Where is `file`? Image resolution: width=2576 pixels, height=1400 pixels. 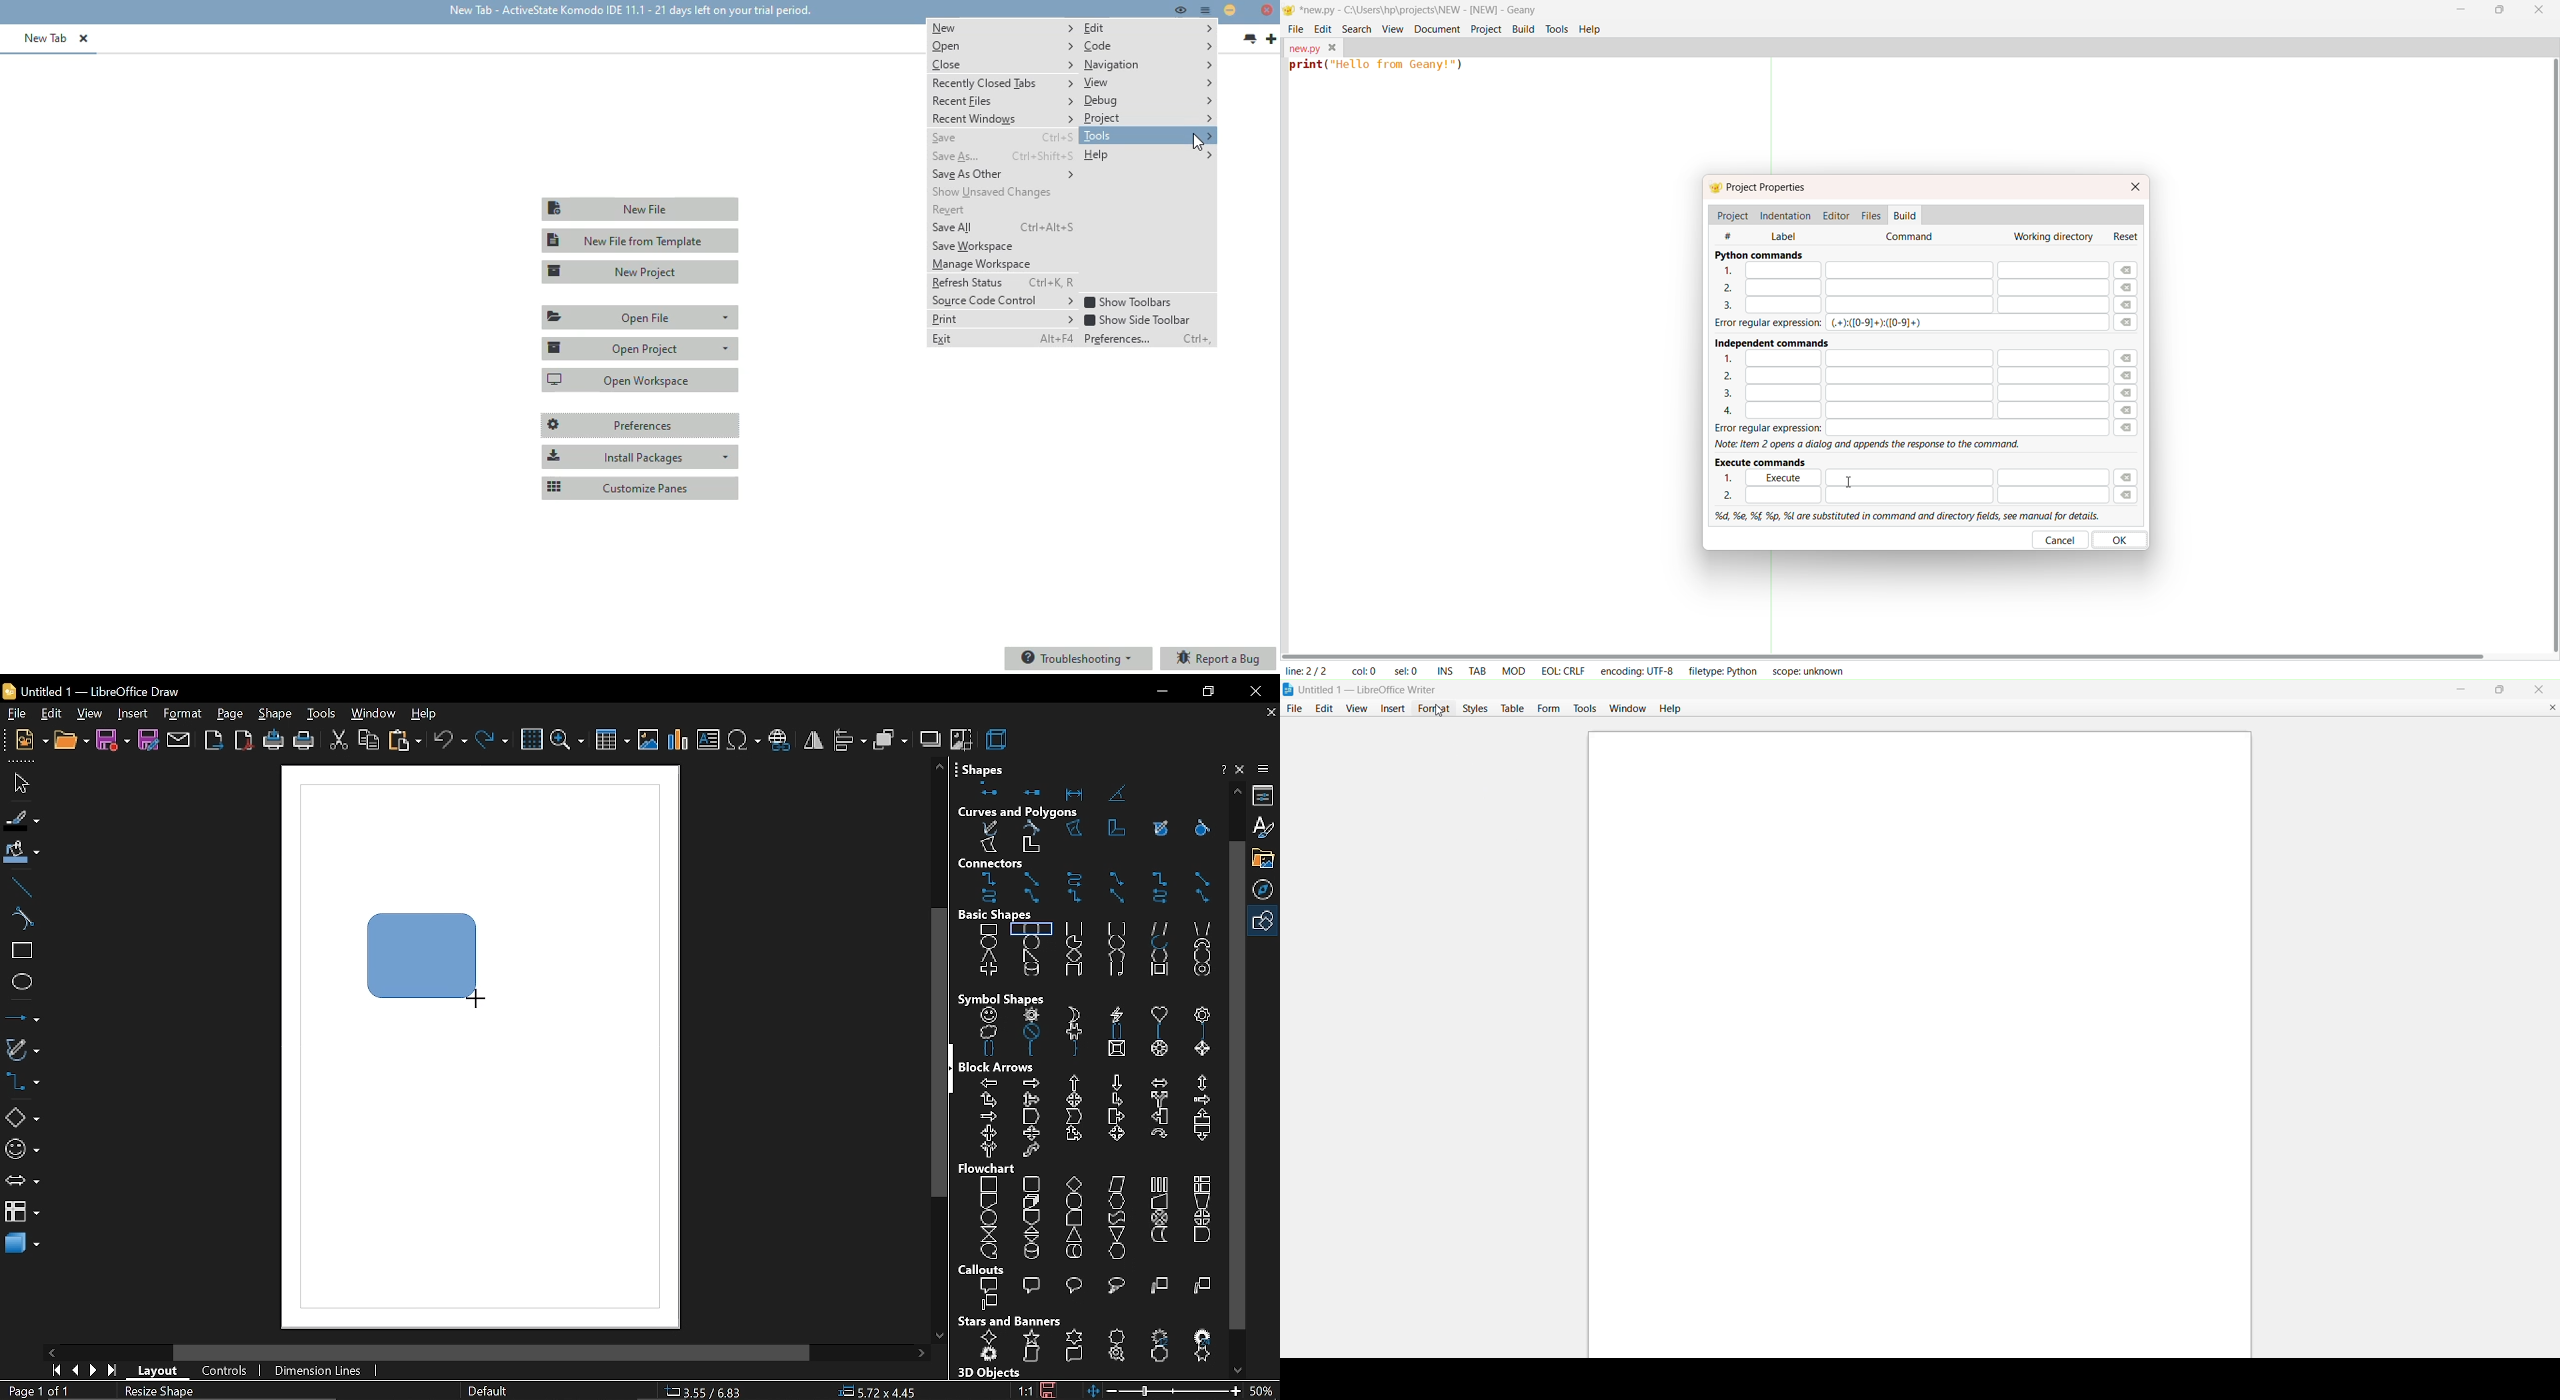 file is located at coordinates (15, 715).